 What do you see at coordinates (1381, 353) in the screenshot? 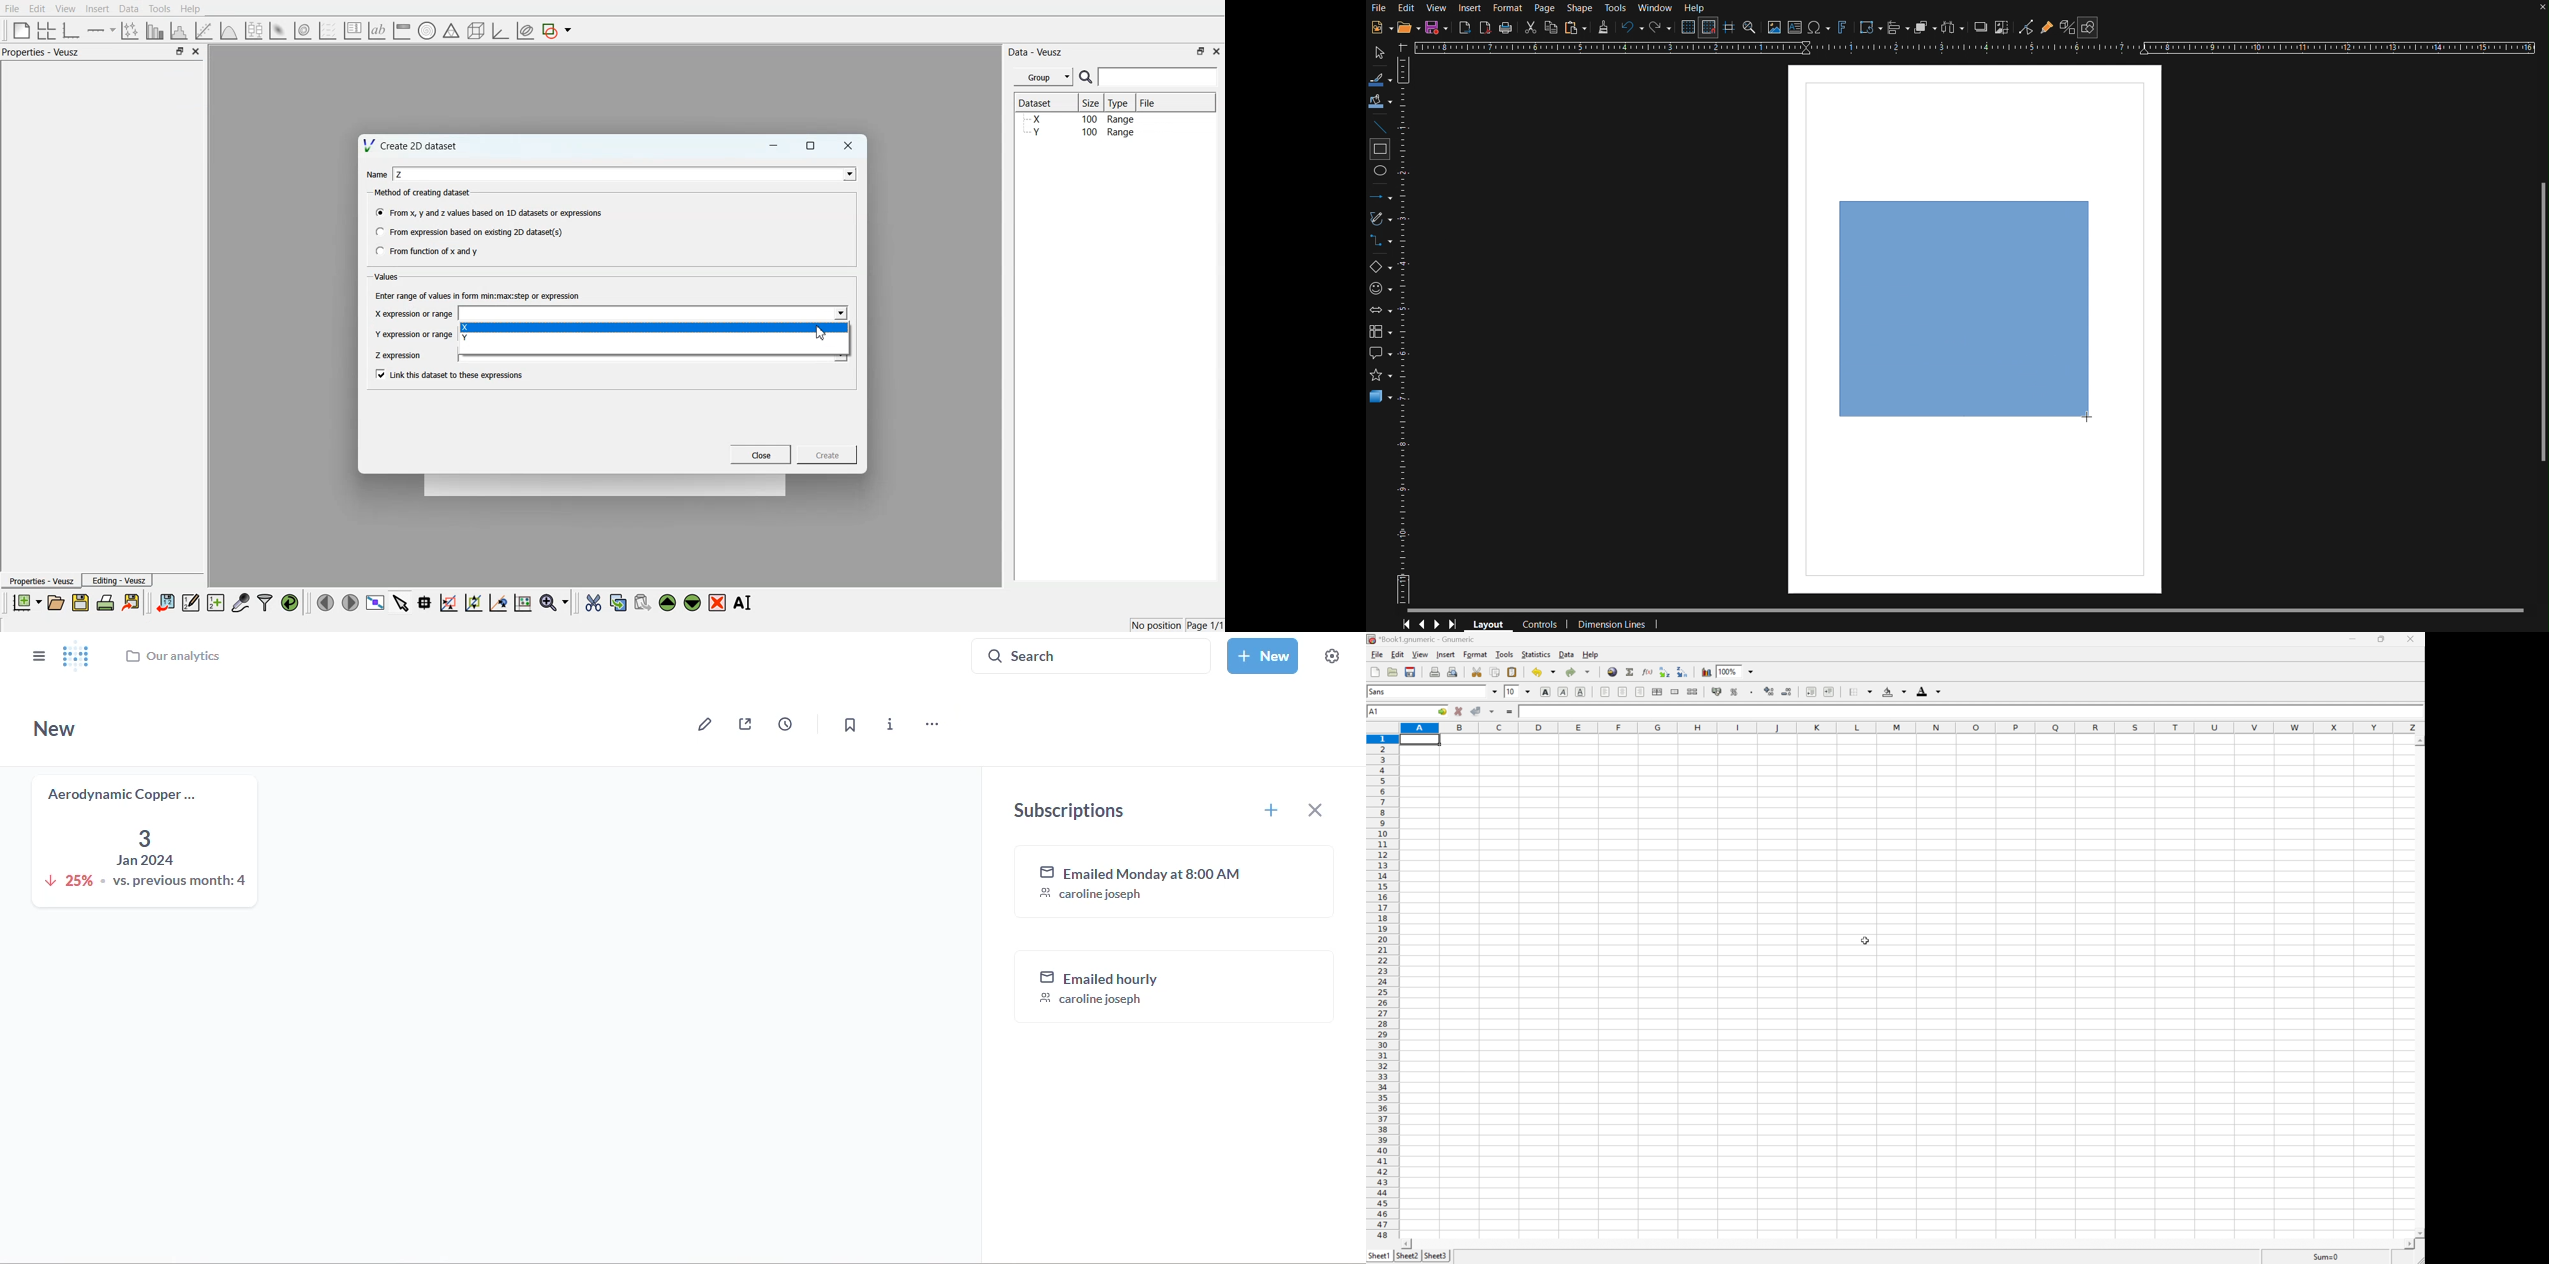
I see `Callout Shapes` at bounding box center [1381, 353].